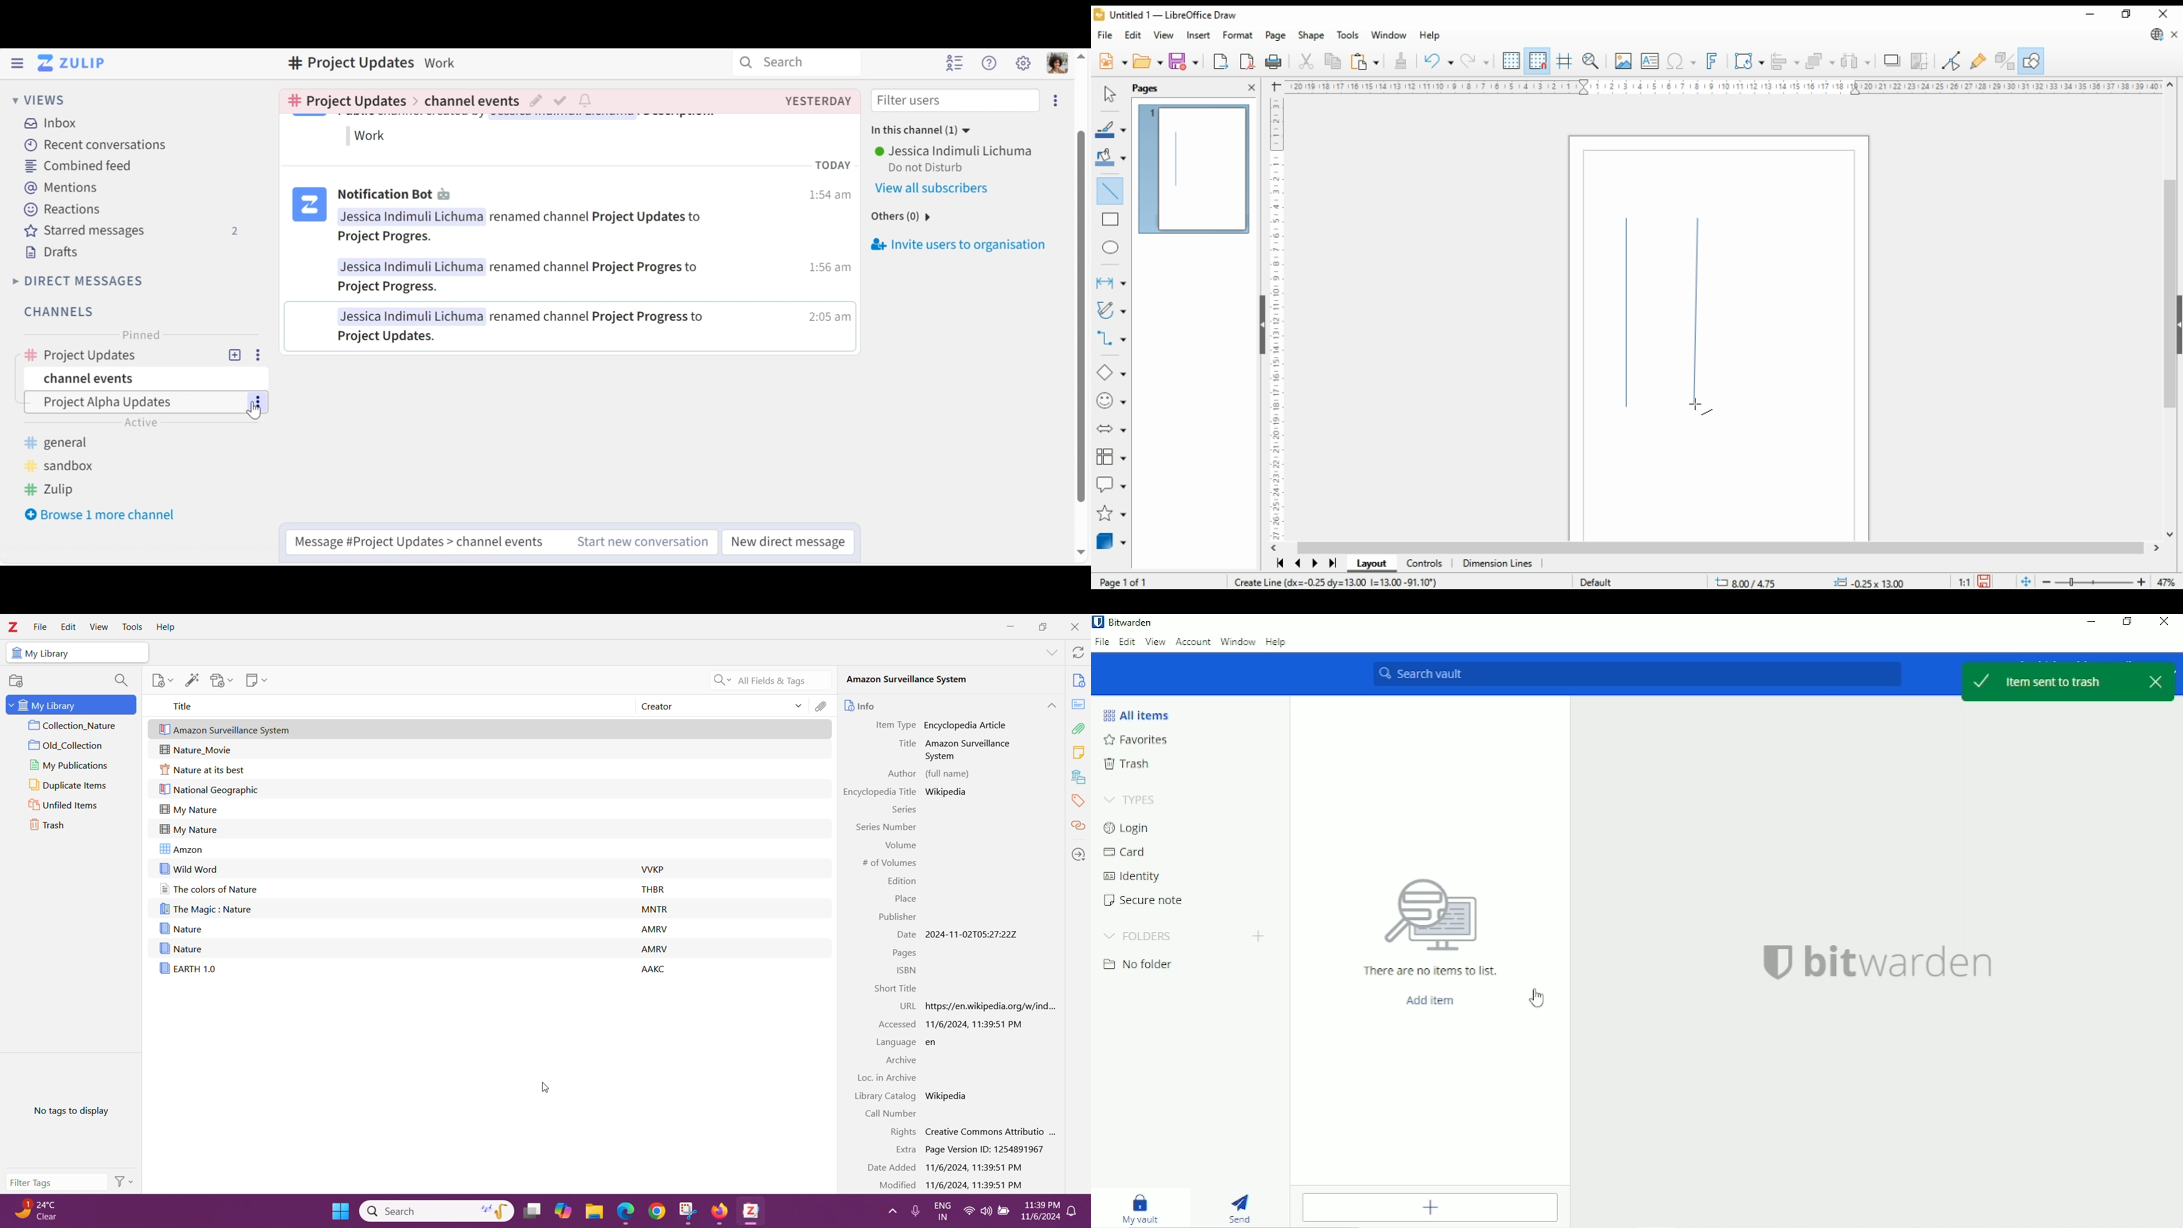 The width and height of the screenshot is (2184, 1232). I want to click on Trash, so click(78, 824).